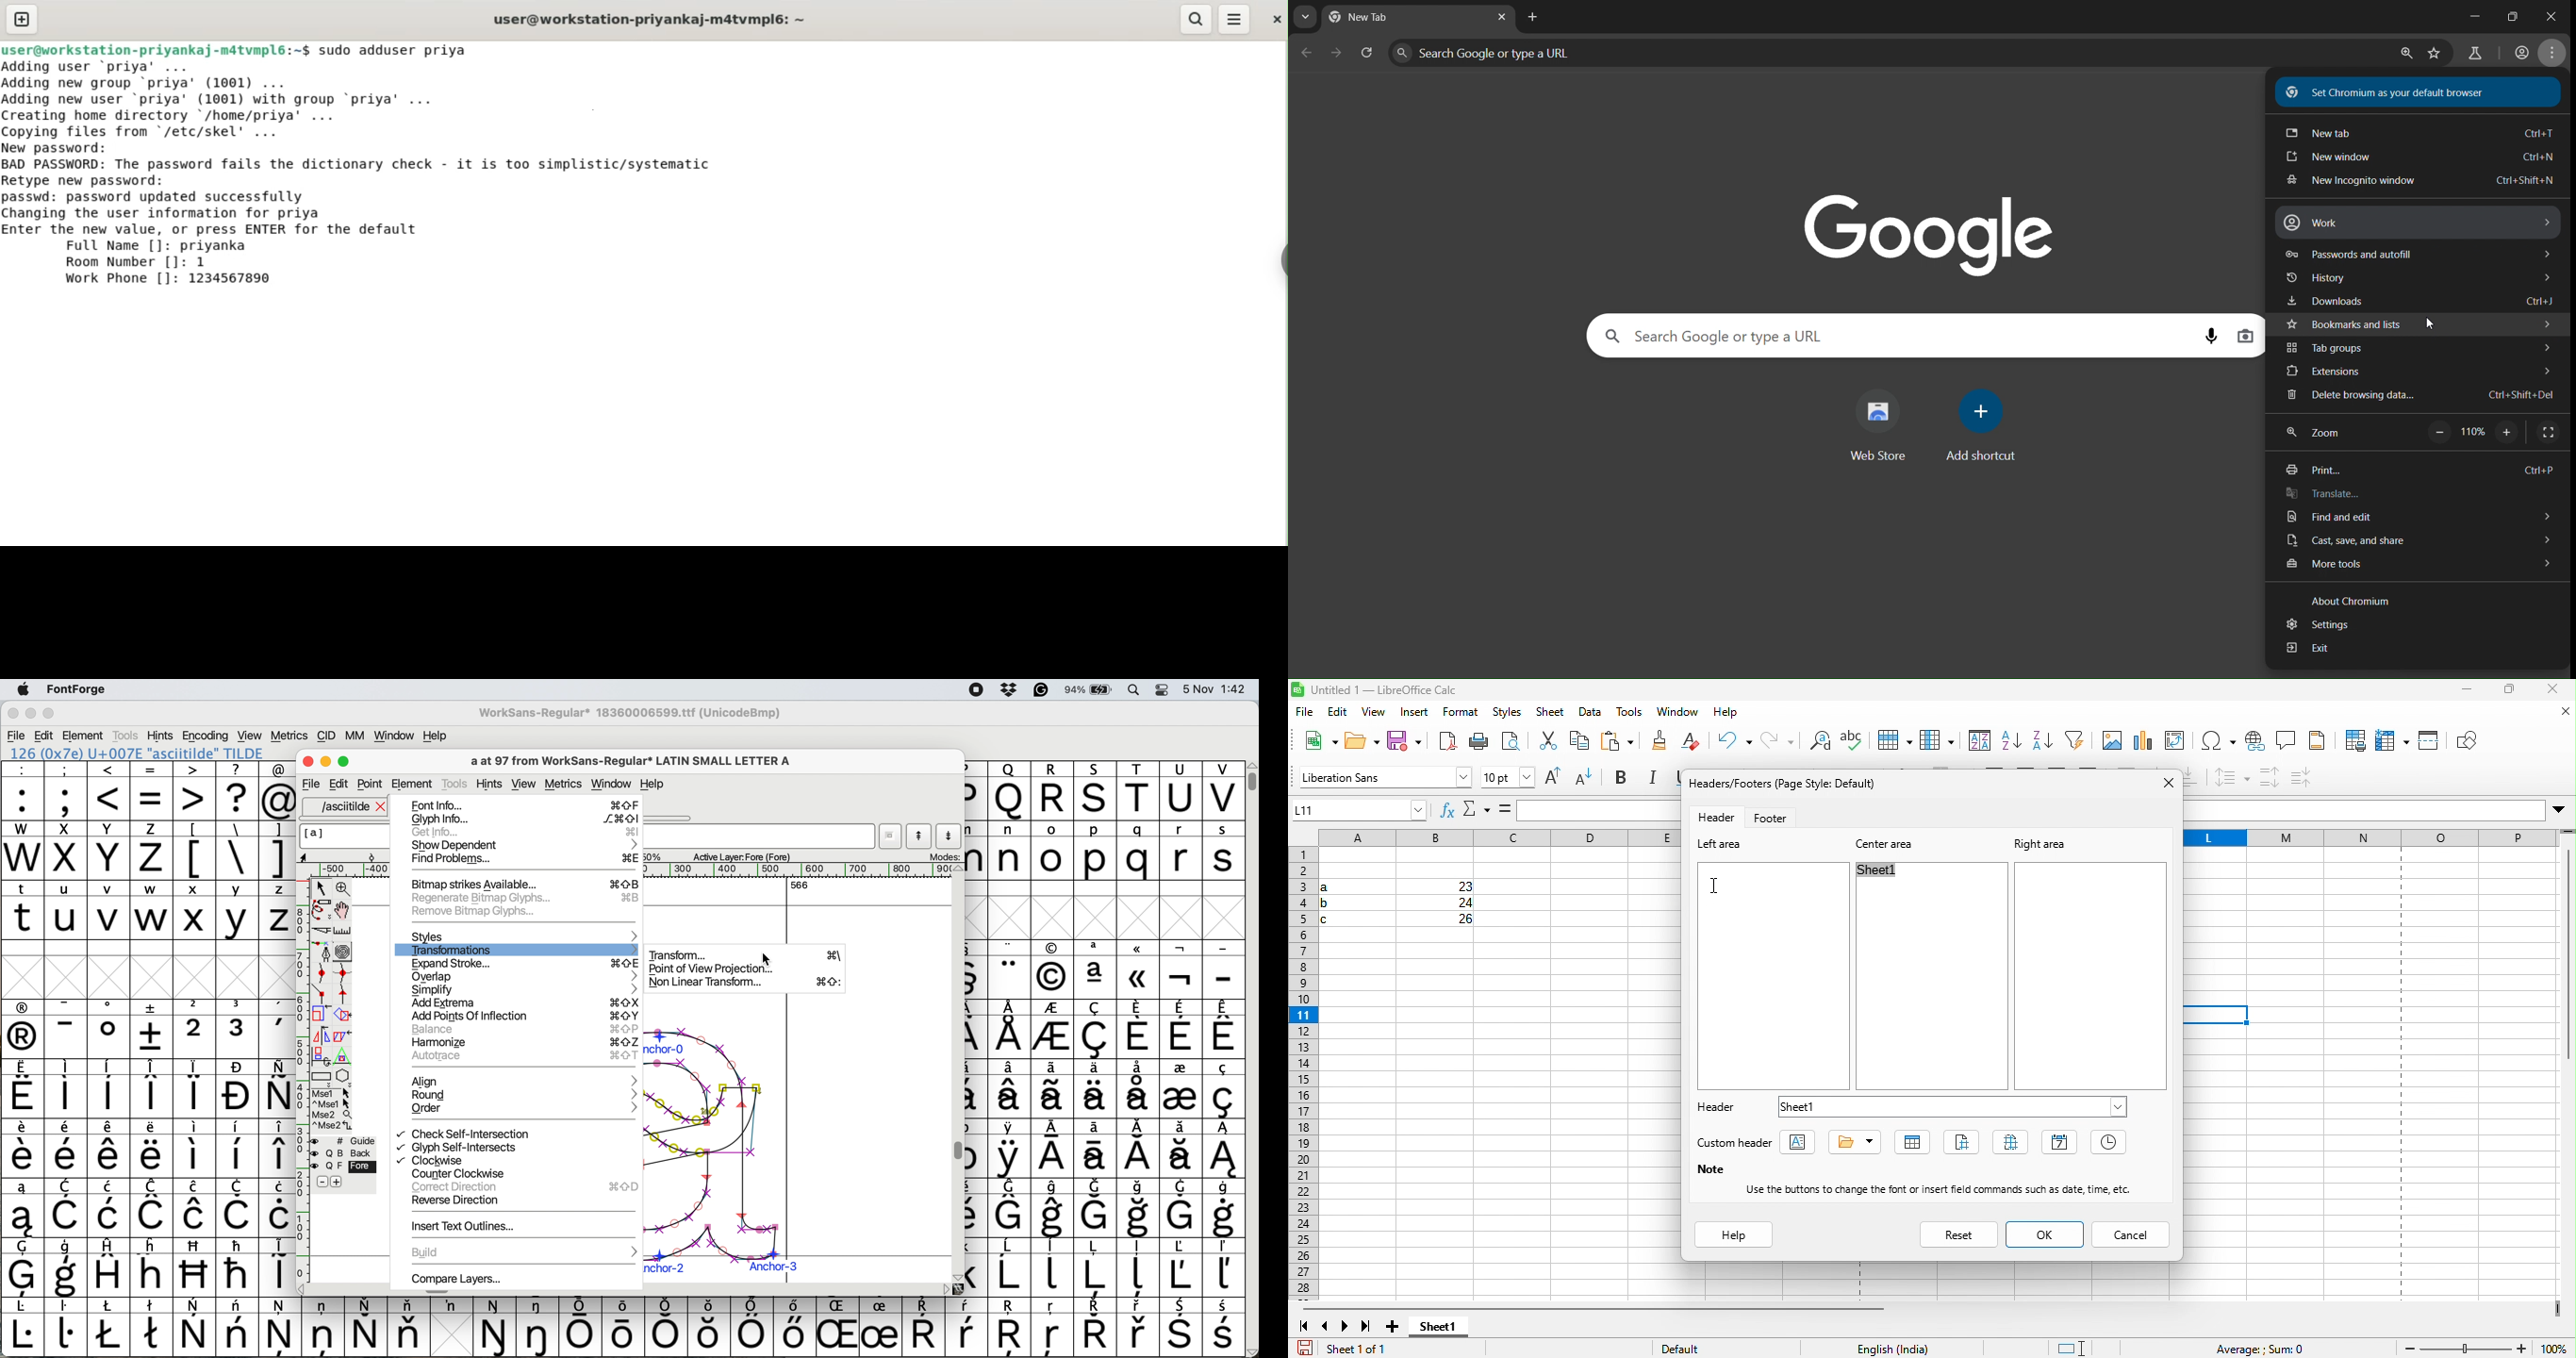 This screenshot has width=2576, height=1372. I want to click on modes, so click(944, 856).